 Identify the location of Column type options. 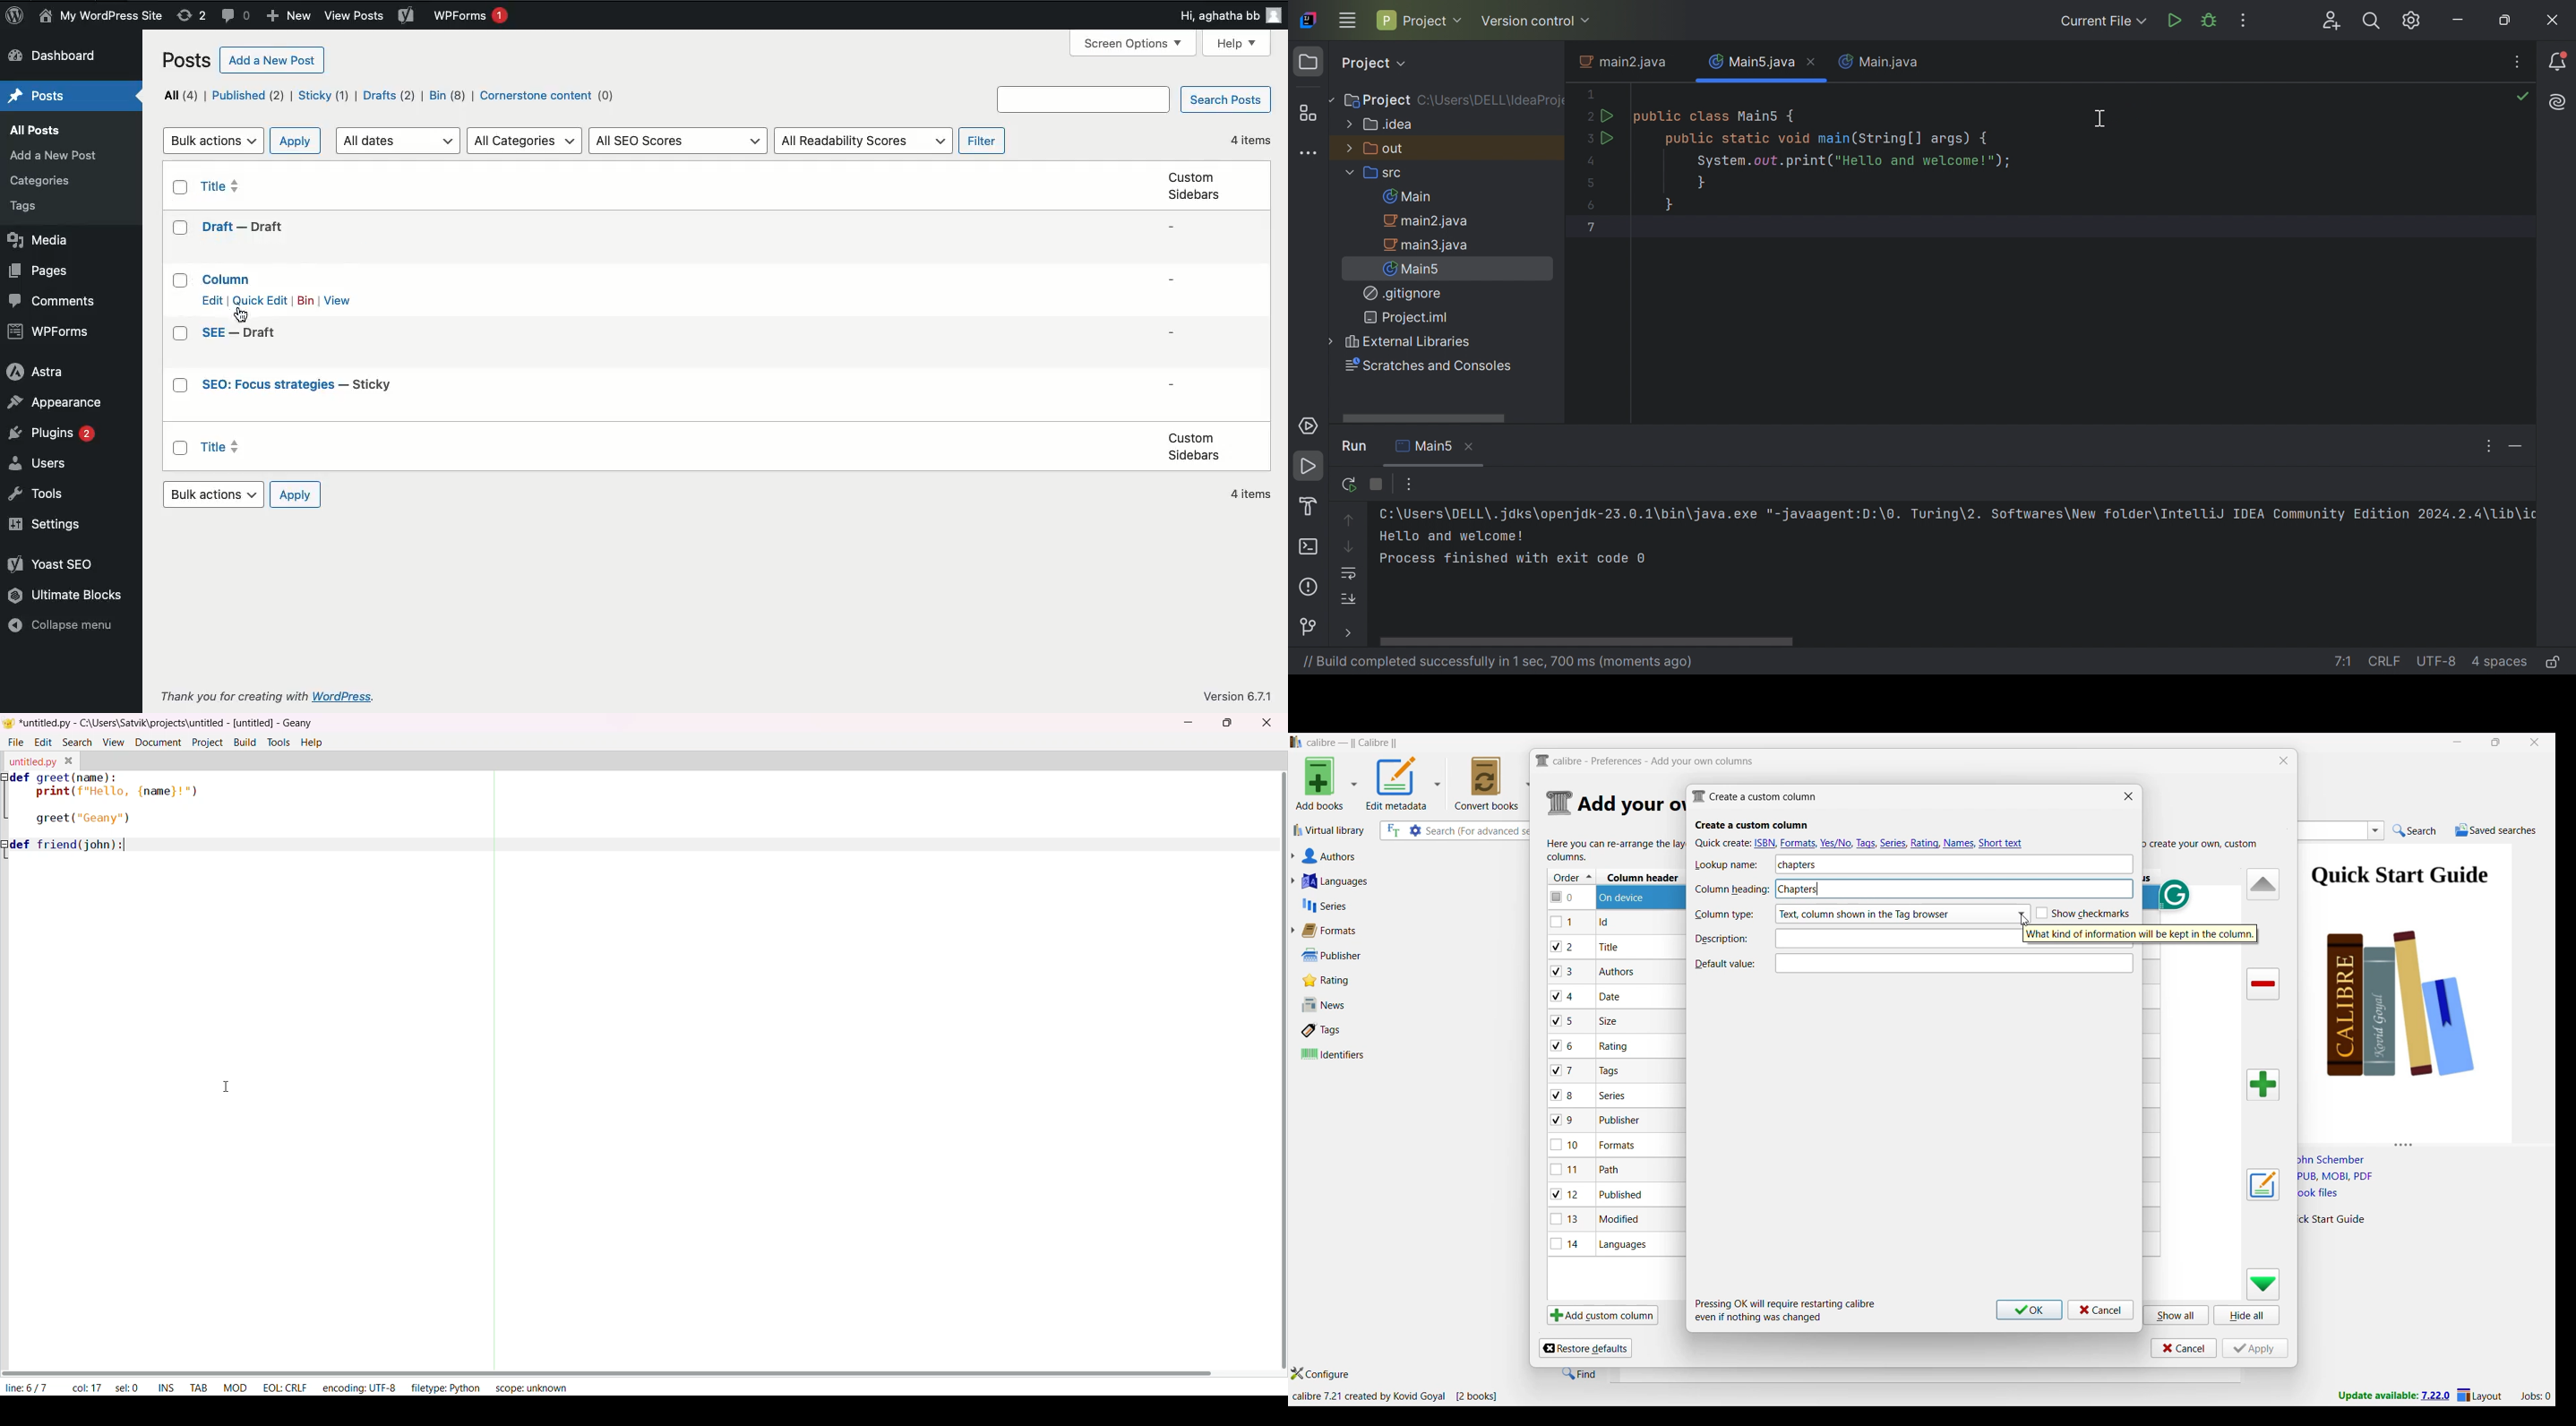
(1902, 914).